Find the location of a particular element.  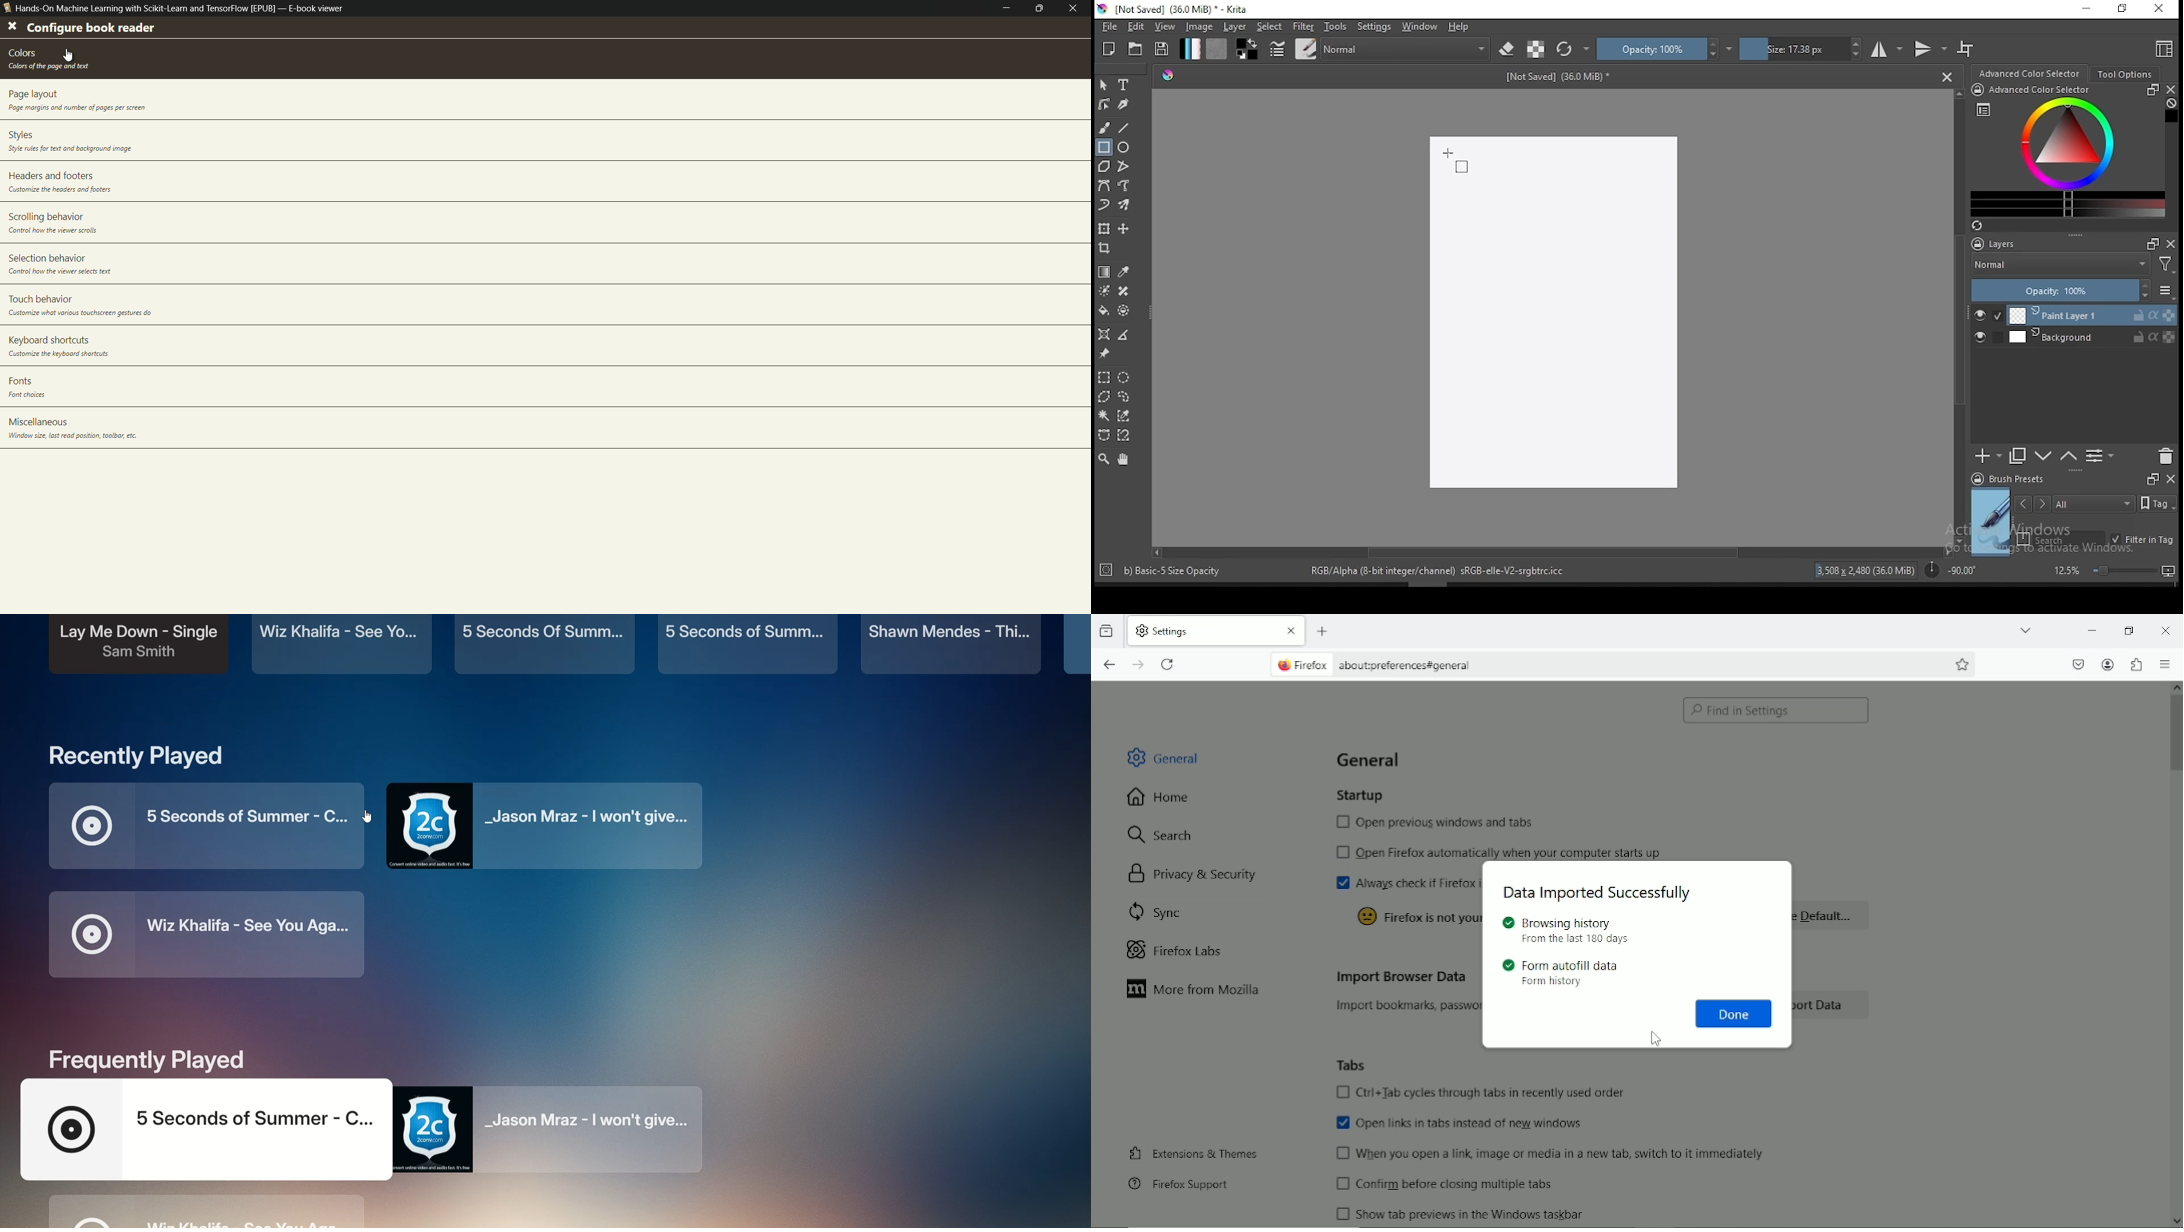

measure distance between two points is located at coordinates (1124, 336).